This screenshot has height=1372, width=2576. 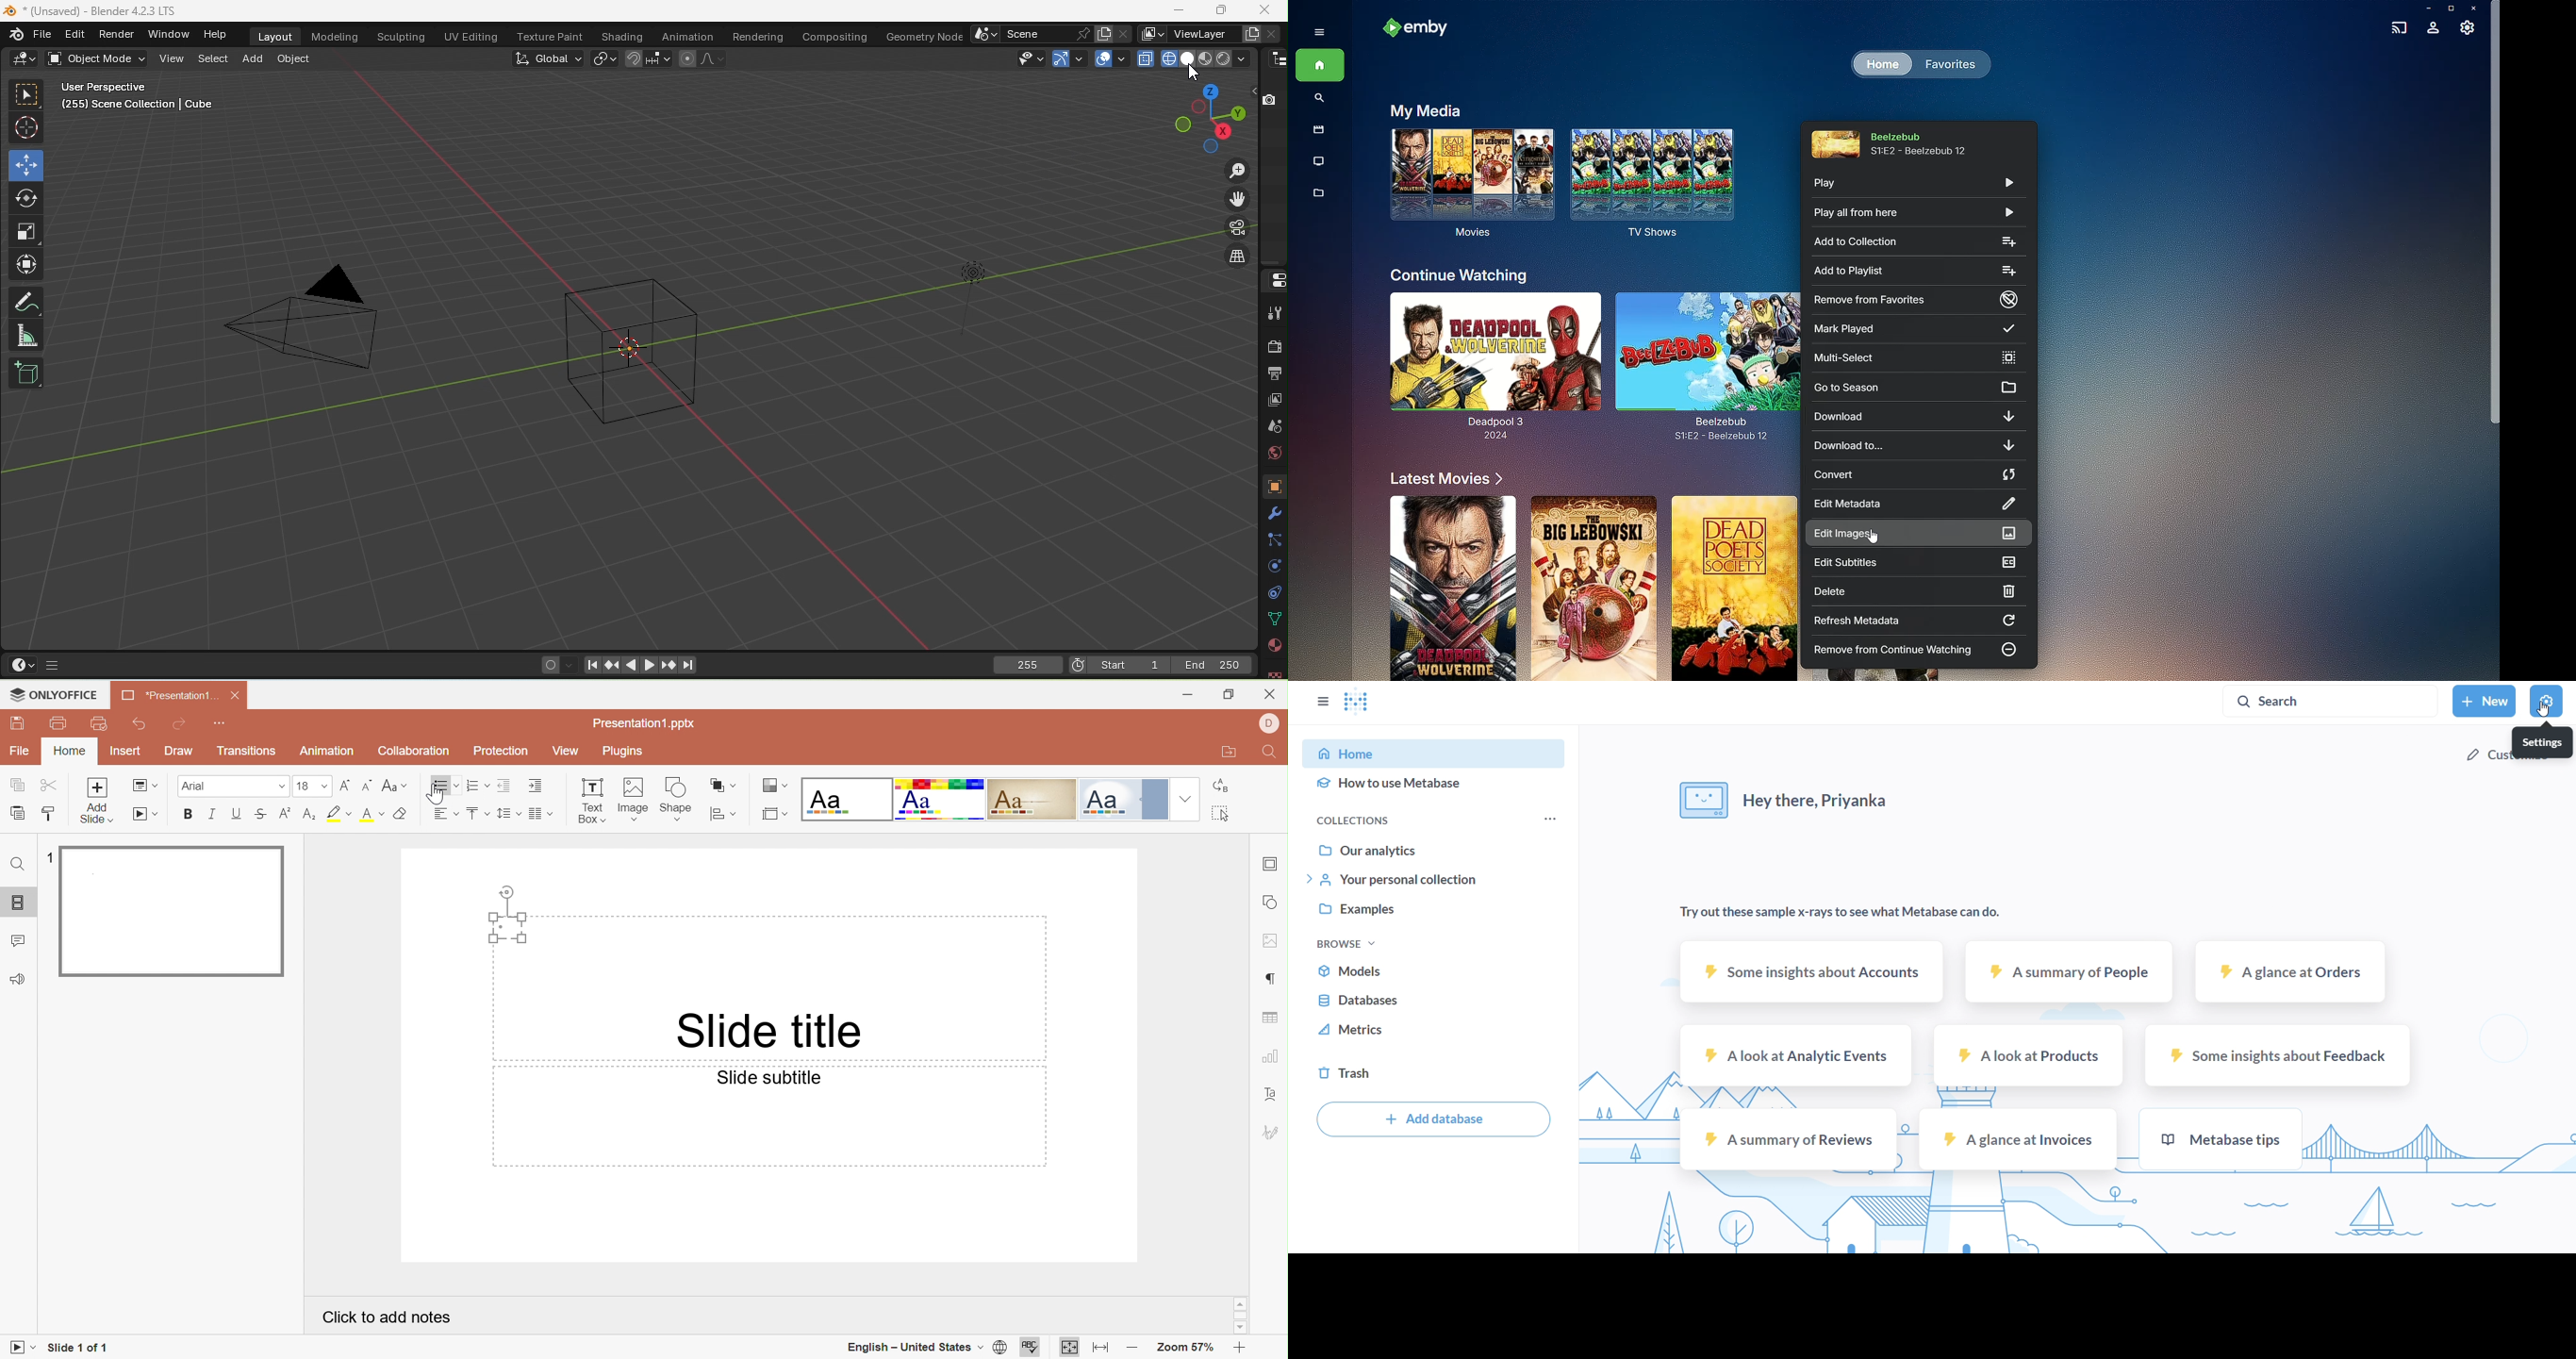 What do you see at coordinates (725, 815) in the screenshot?
I see `Align shape` at bounding box center [725, 815].